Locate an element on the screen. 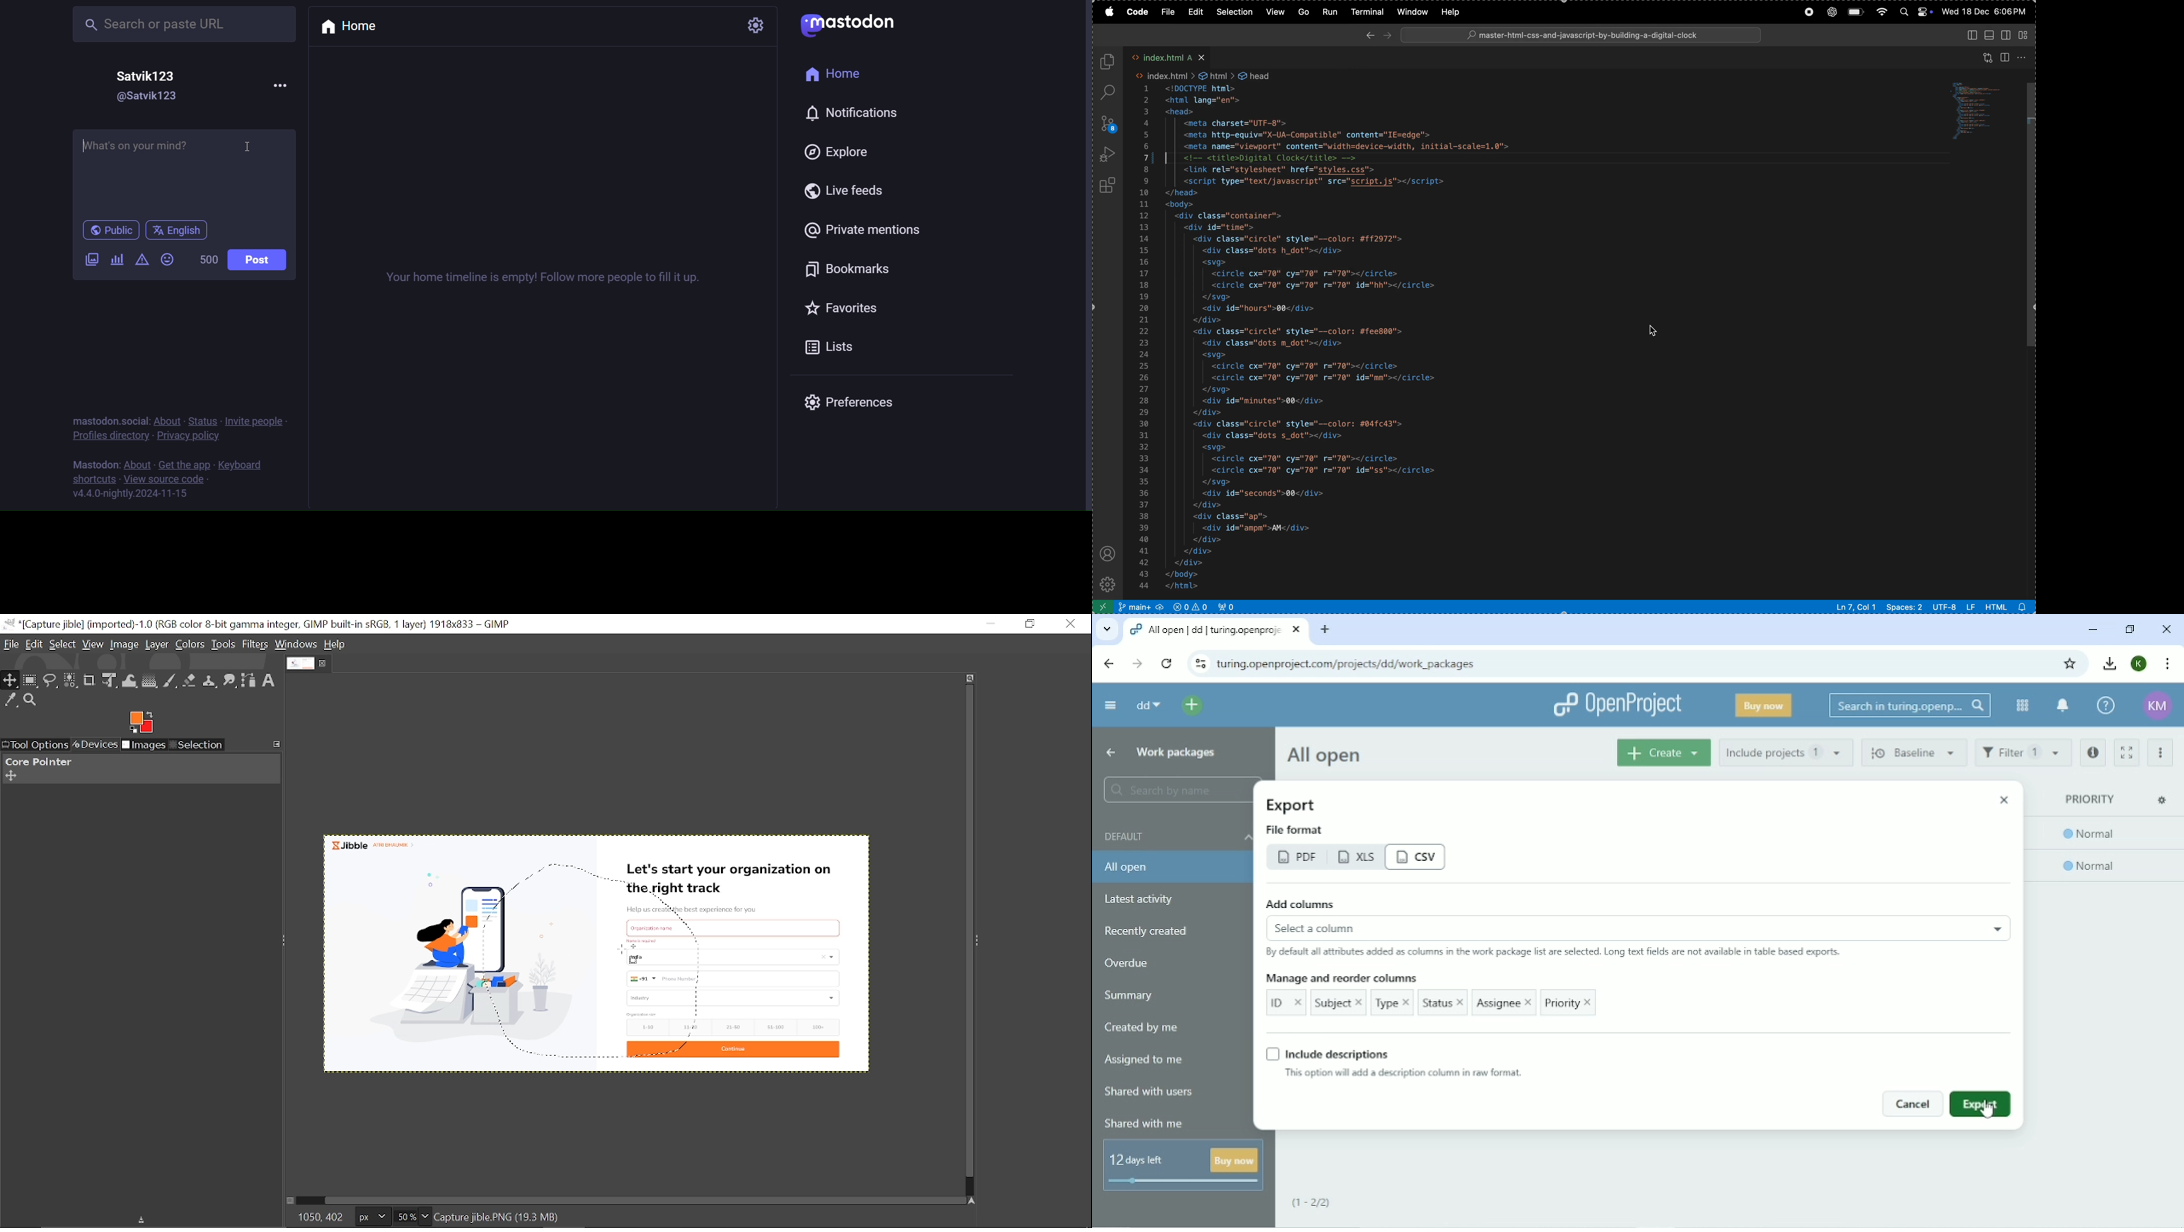  invite people is located at coordinates (259, 422).